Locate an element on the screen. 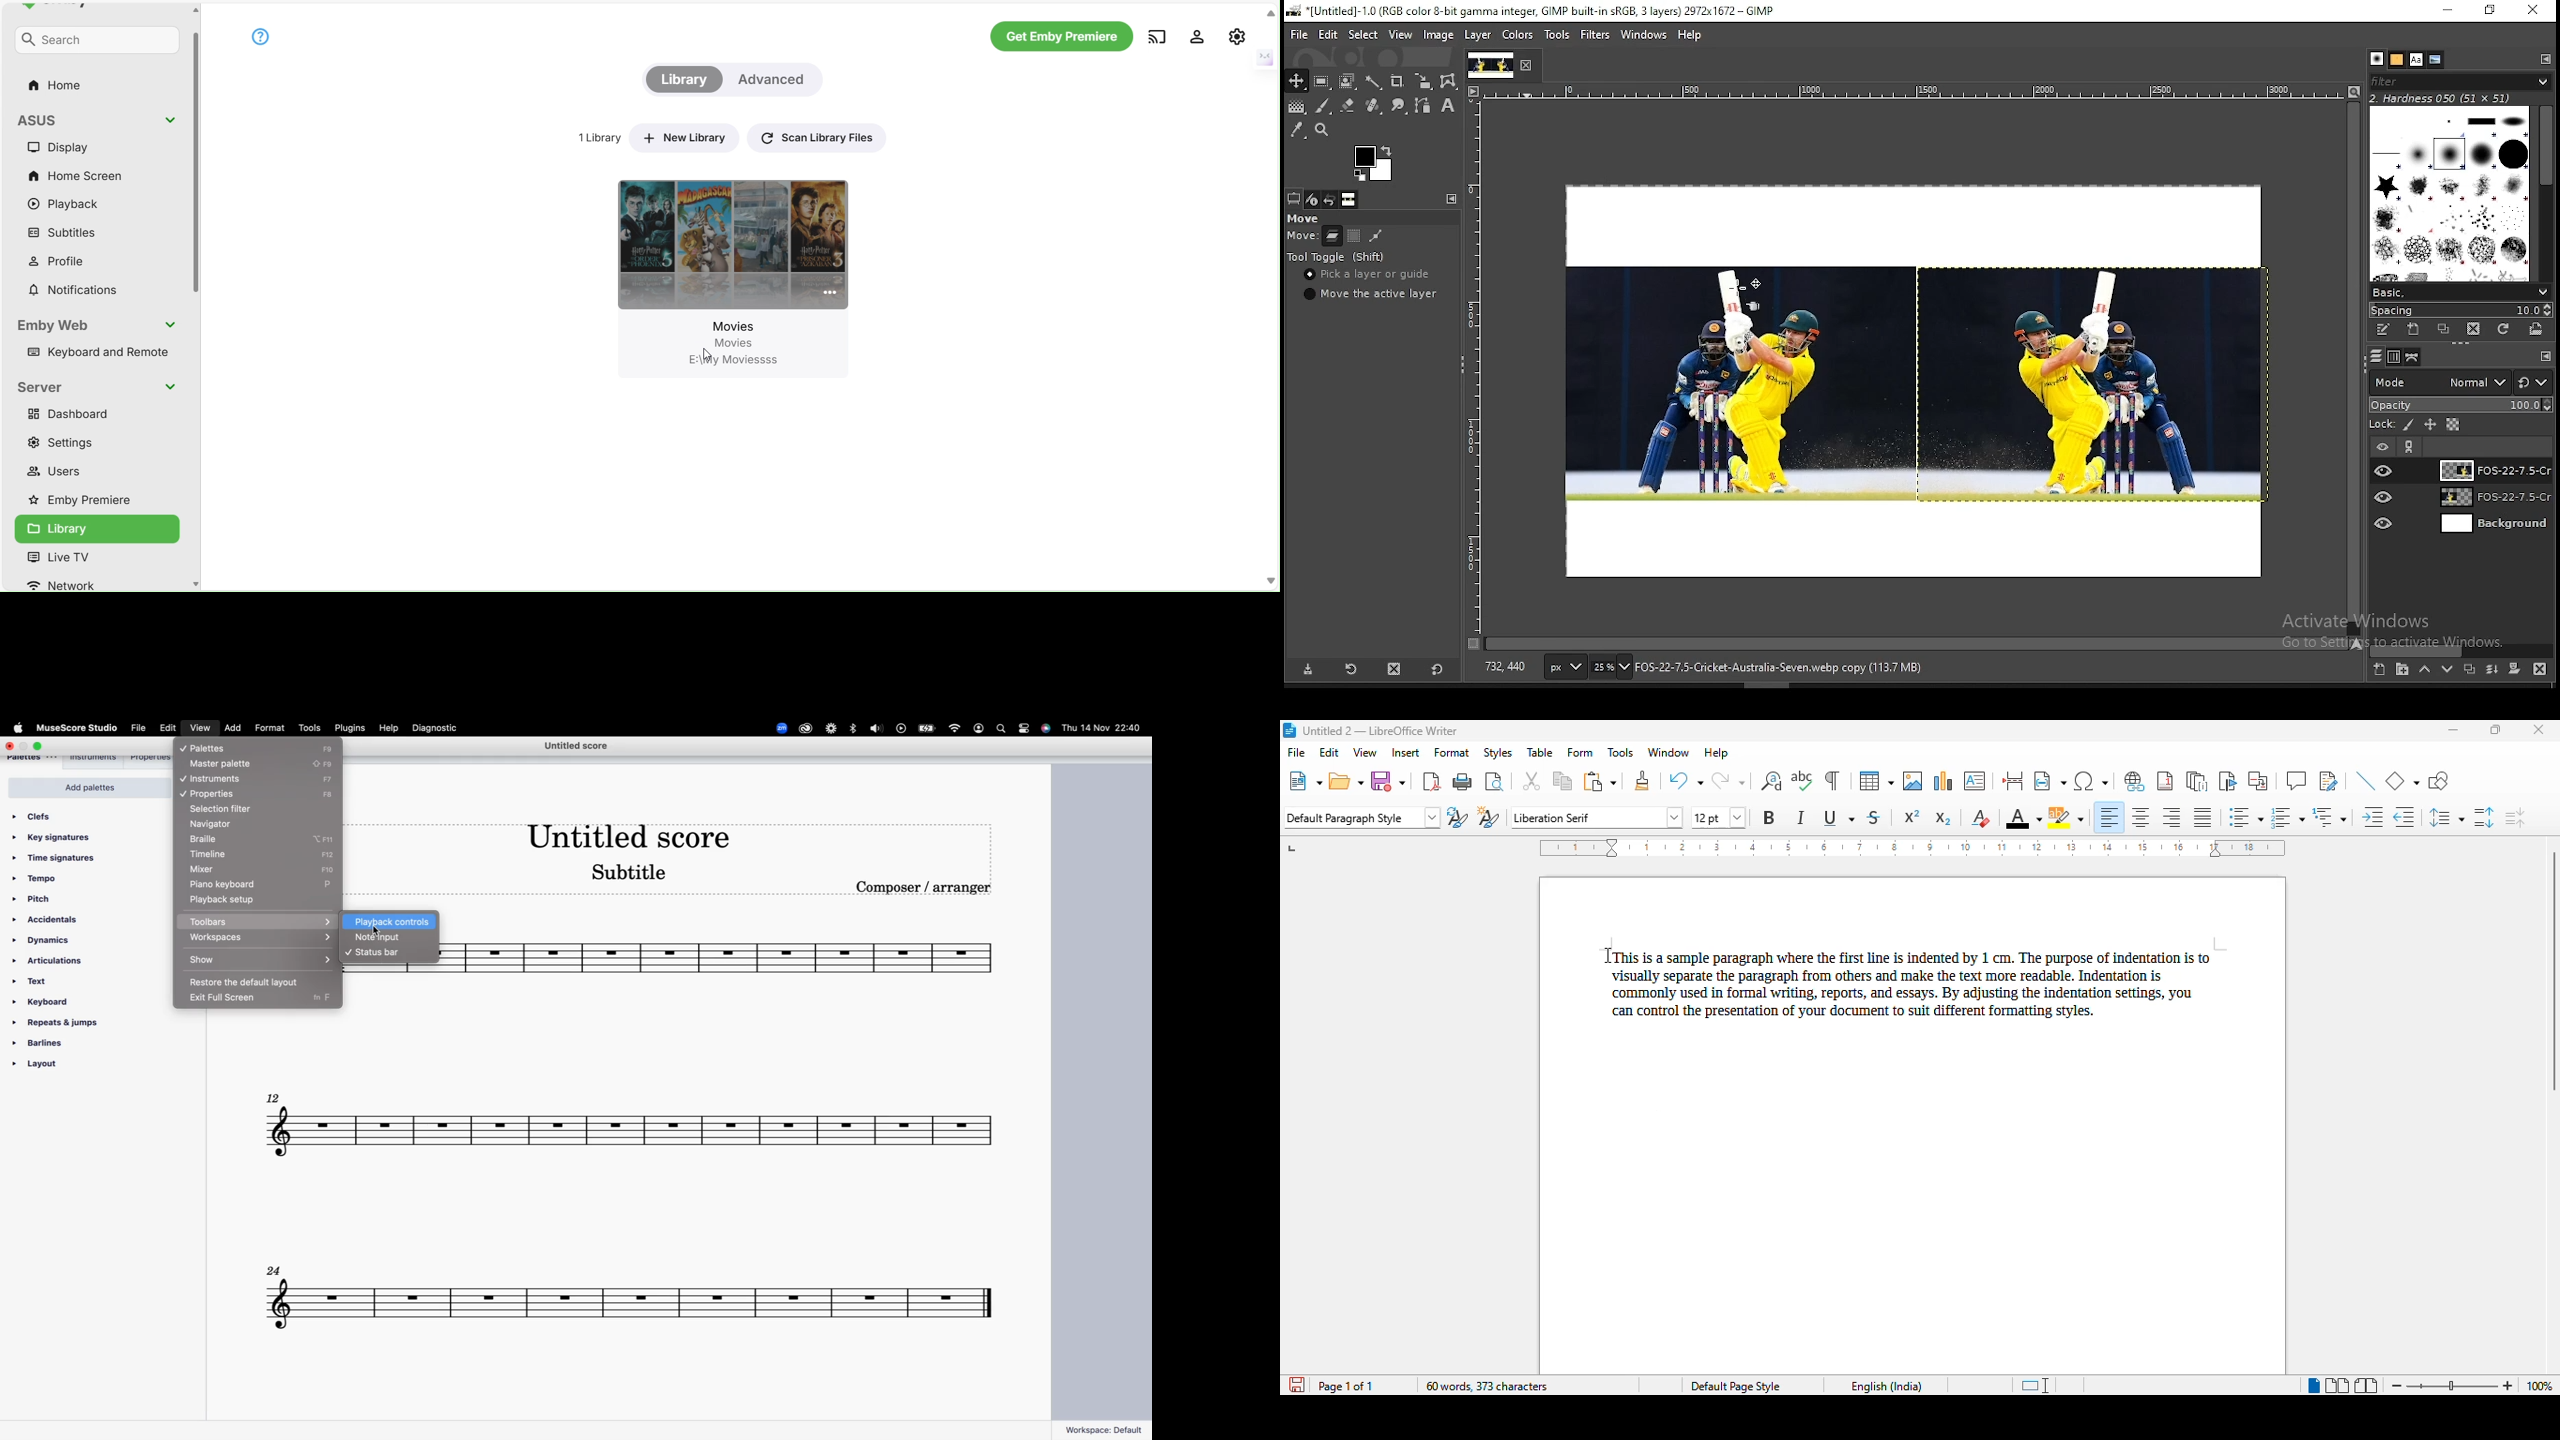  document history is located at coordinates (2436, 60).